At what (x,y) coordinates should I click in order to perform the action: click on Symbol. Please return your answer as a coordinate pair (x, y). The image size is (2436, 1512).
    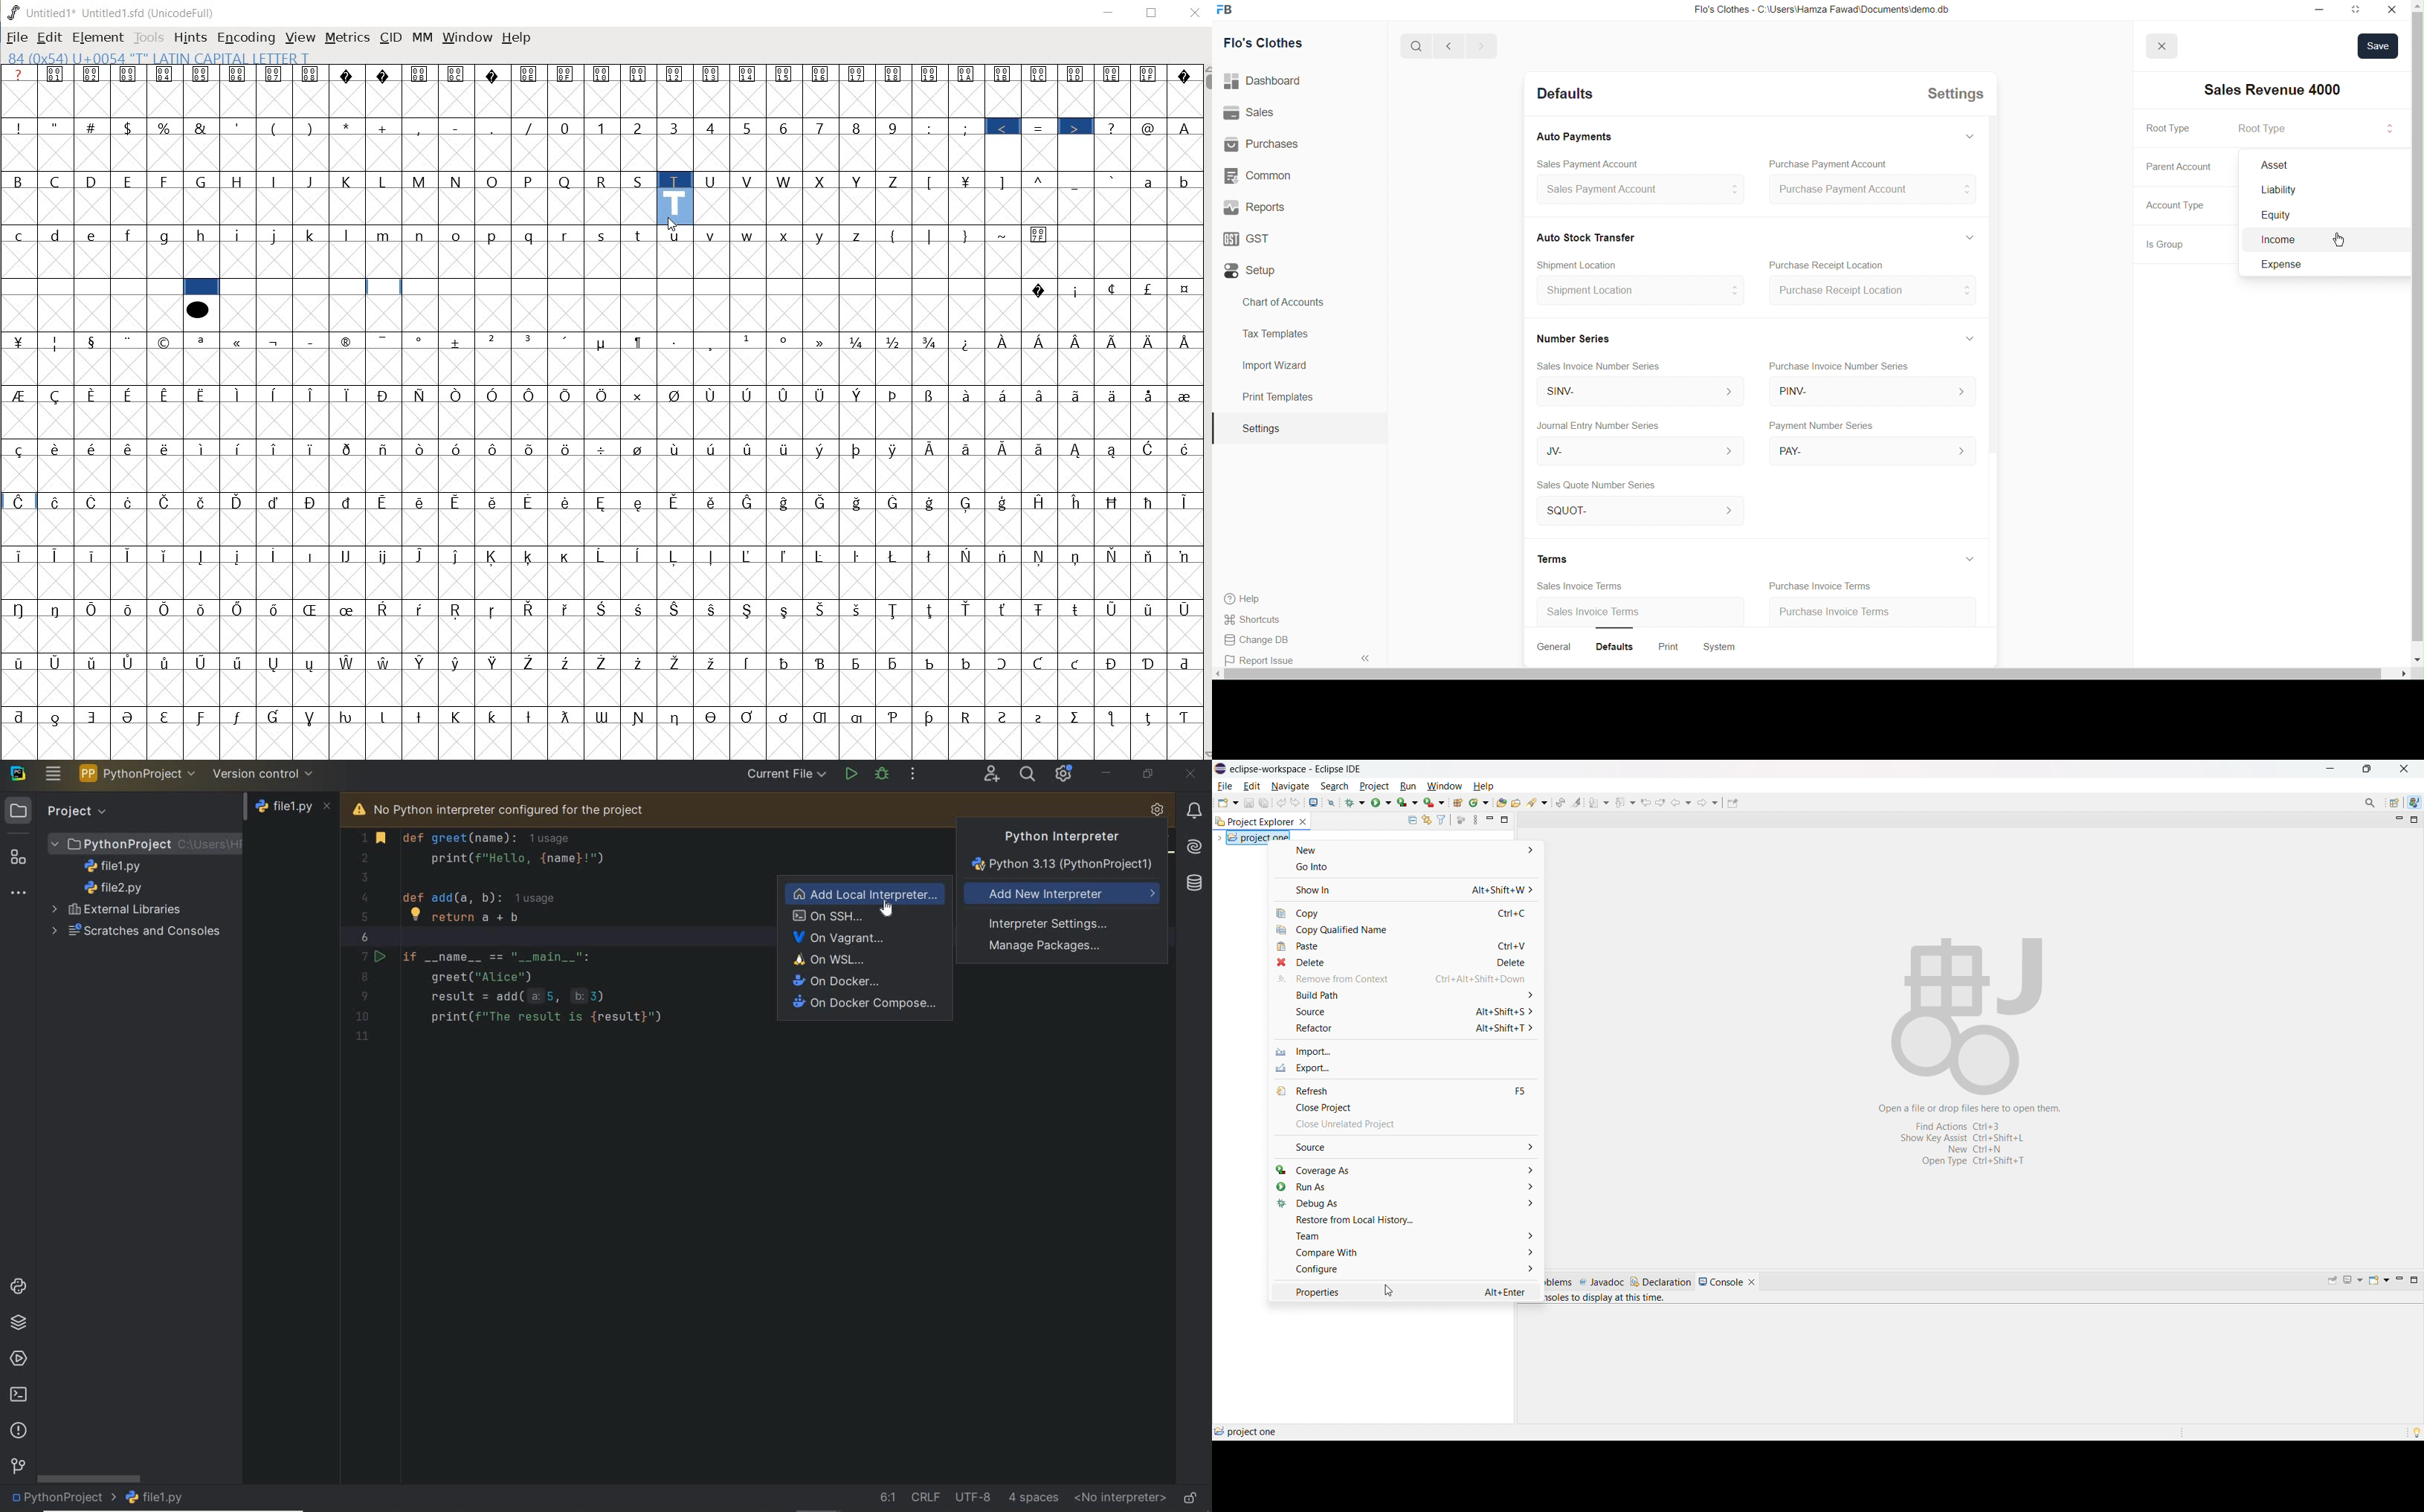
    Looking at the image, I should click on (494, 74).